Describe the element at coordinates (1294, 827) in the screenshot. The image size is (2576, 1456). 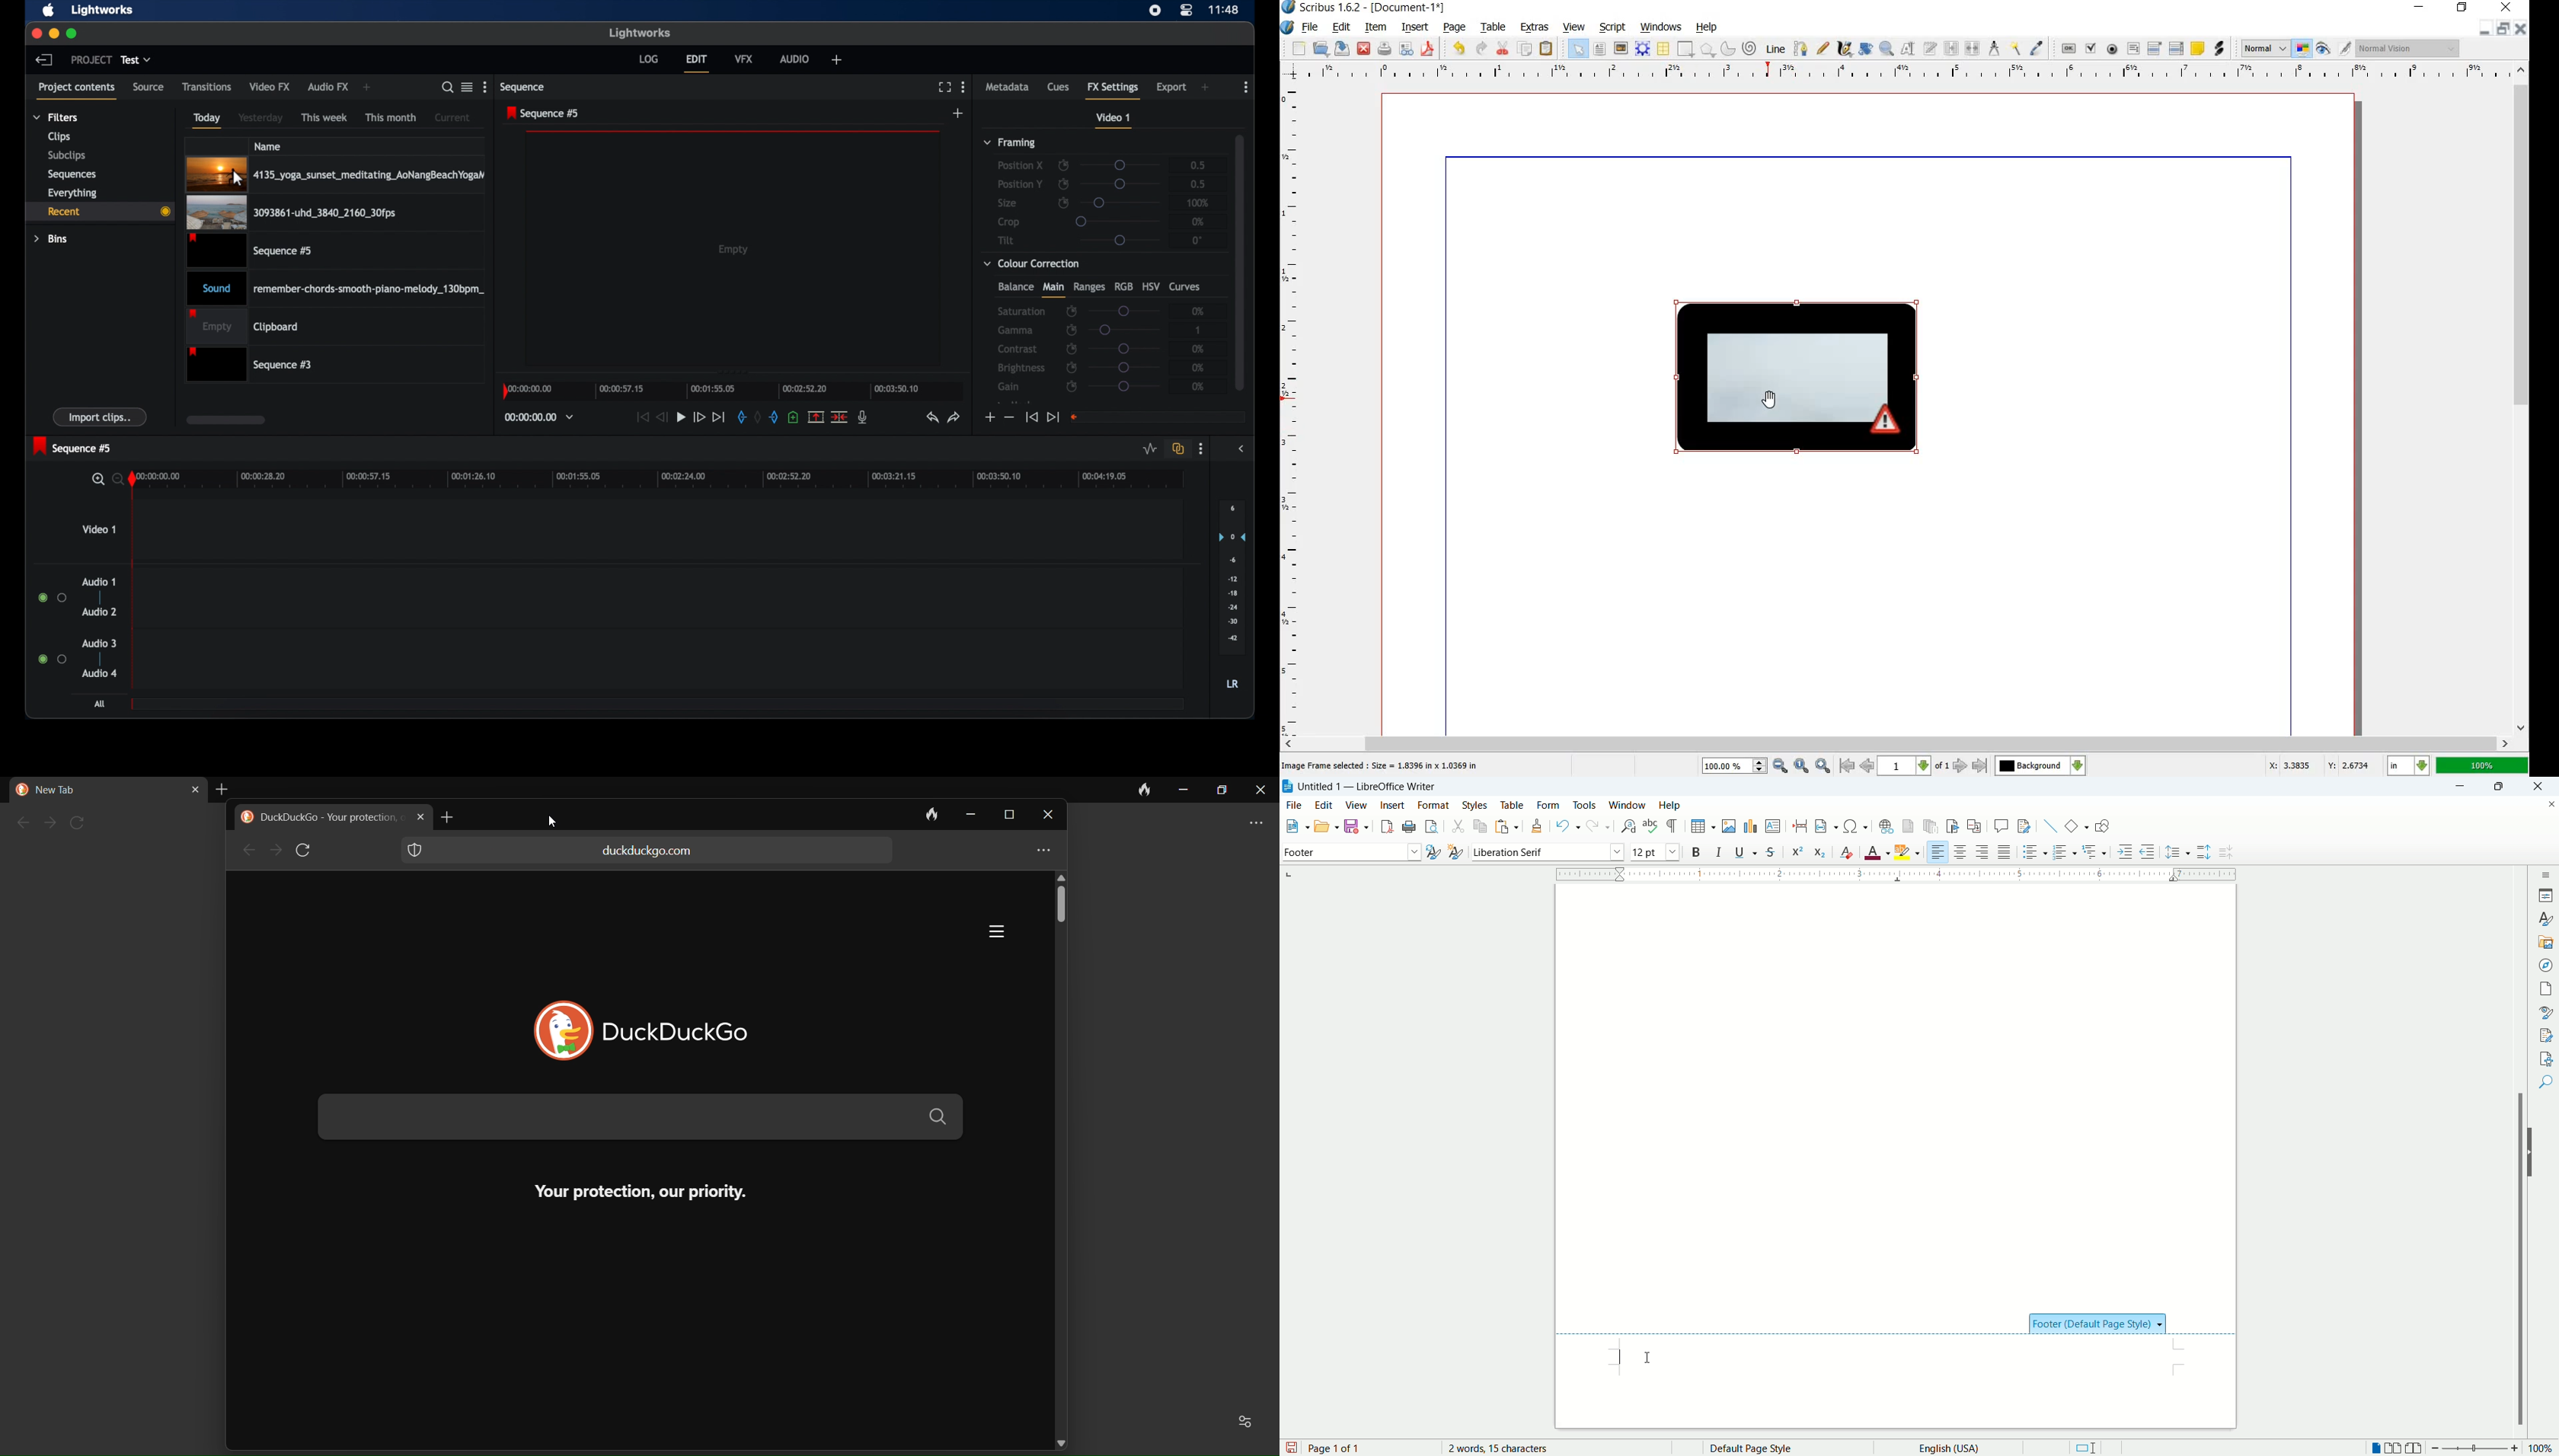
I see `open` at that location.